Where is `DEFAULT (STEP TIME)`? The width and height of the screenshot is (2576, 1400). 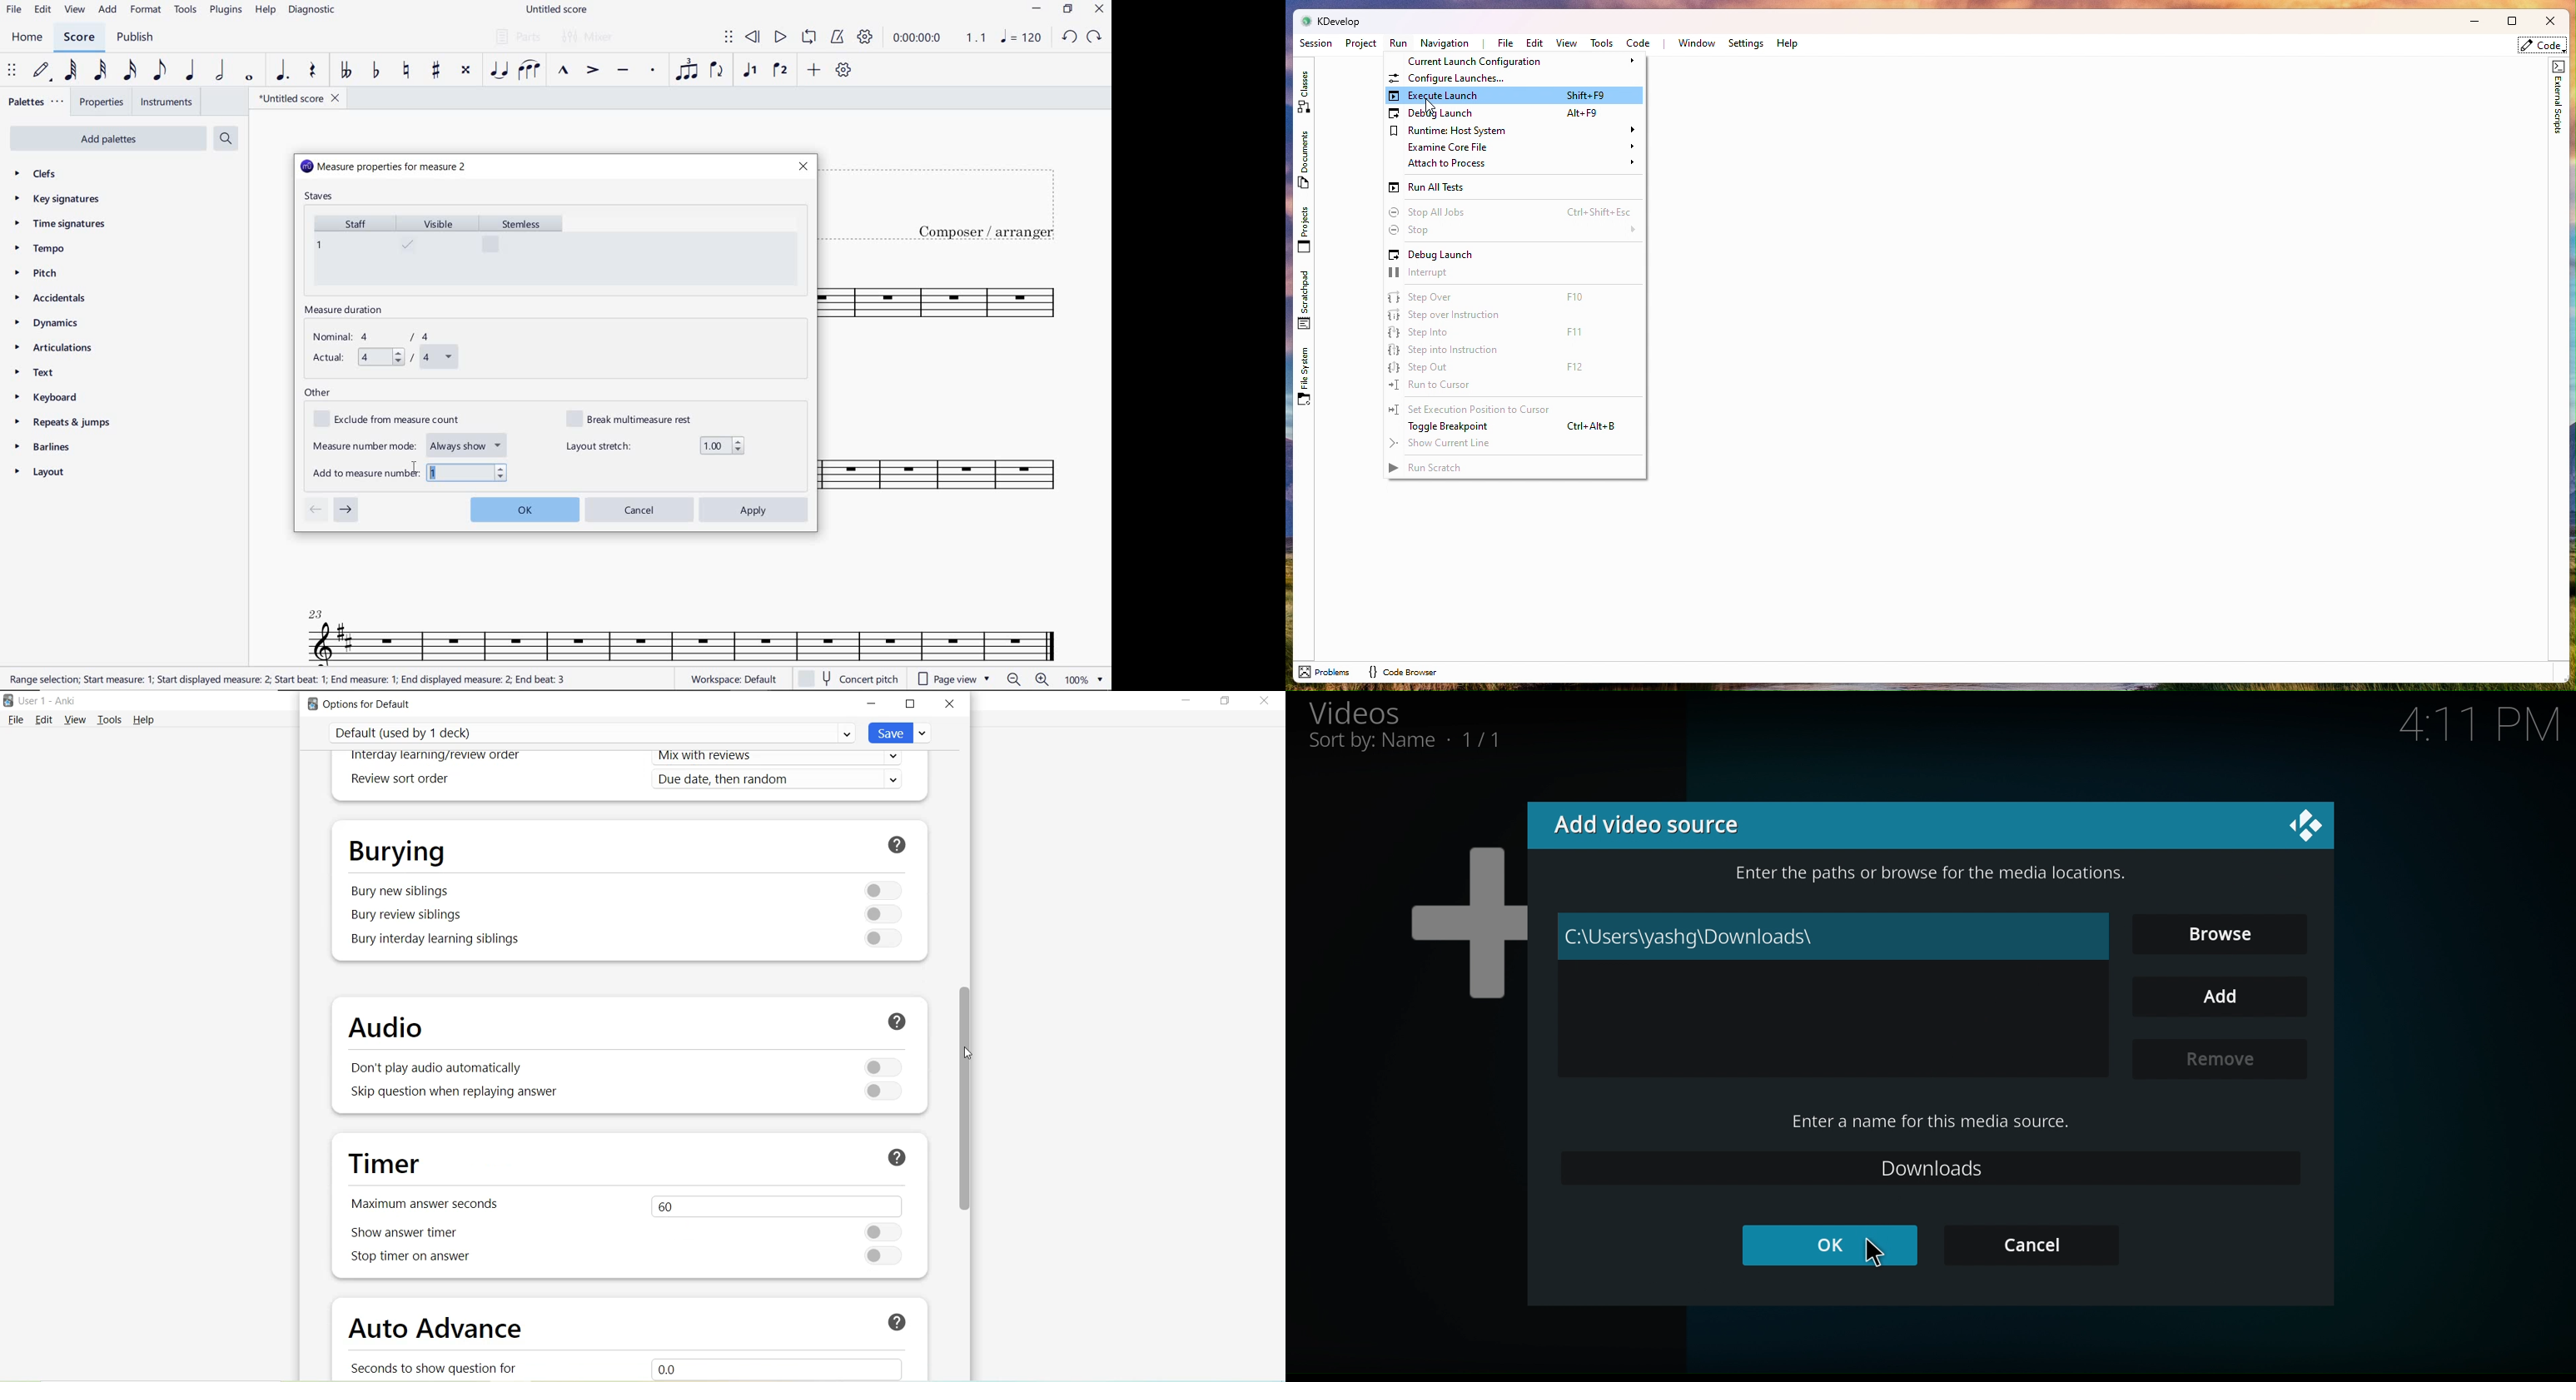
DEFAULT (STEP TIME) is located at coordinates (43, 71).